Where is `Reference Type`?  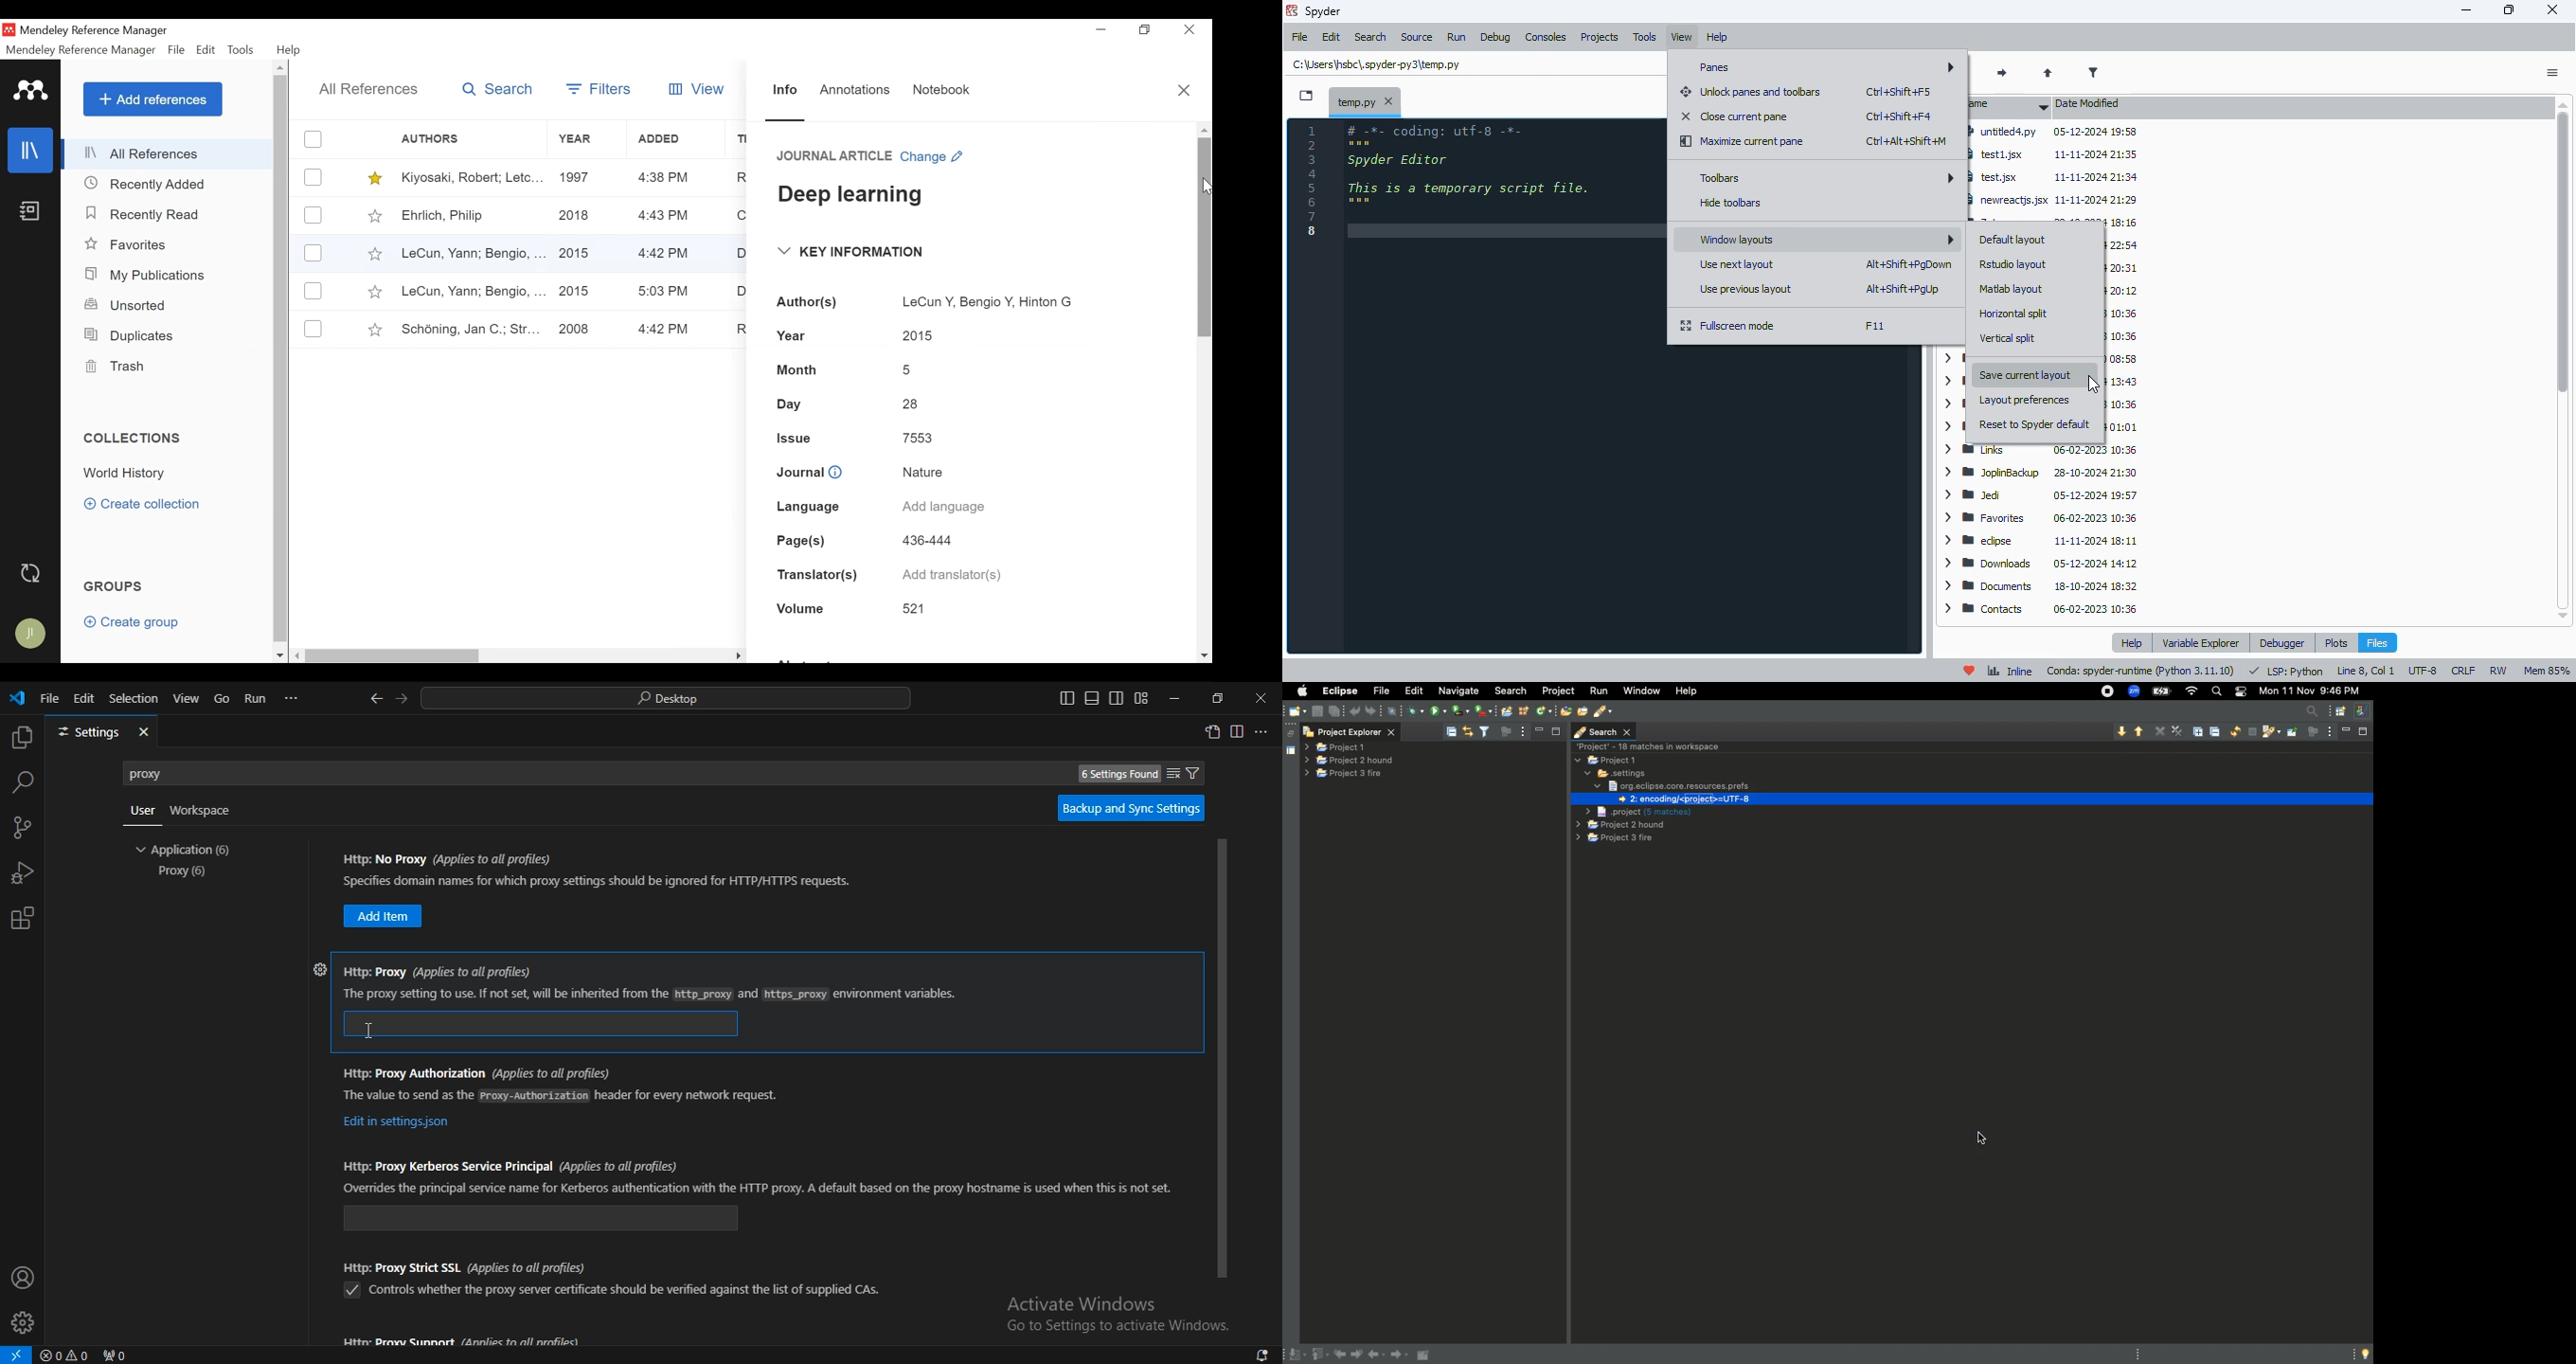 Reference Type is located at coordinates (835, 157).